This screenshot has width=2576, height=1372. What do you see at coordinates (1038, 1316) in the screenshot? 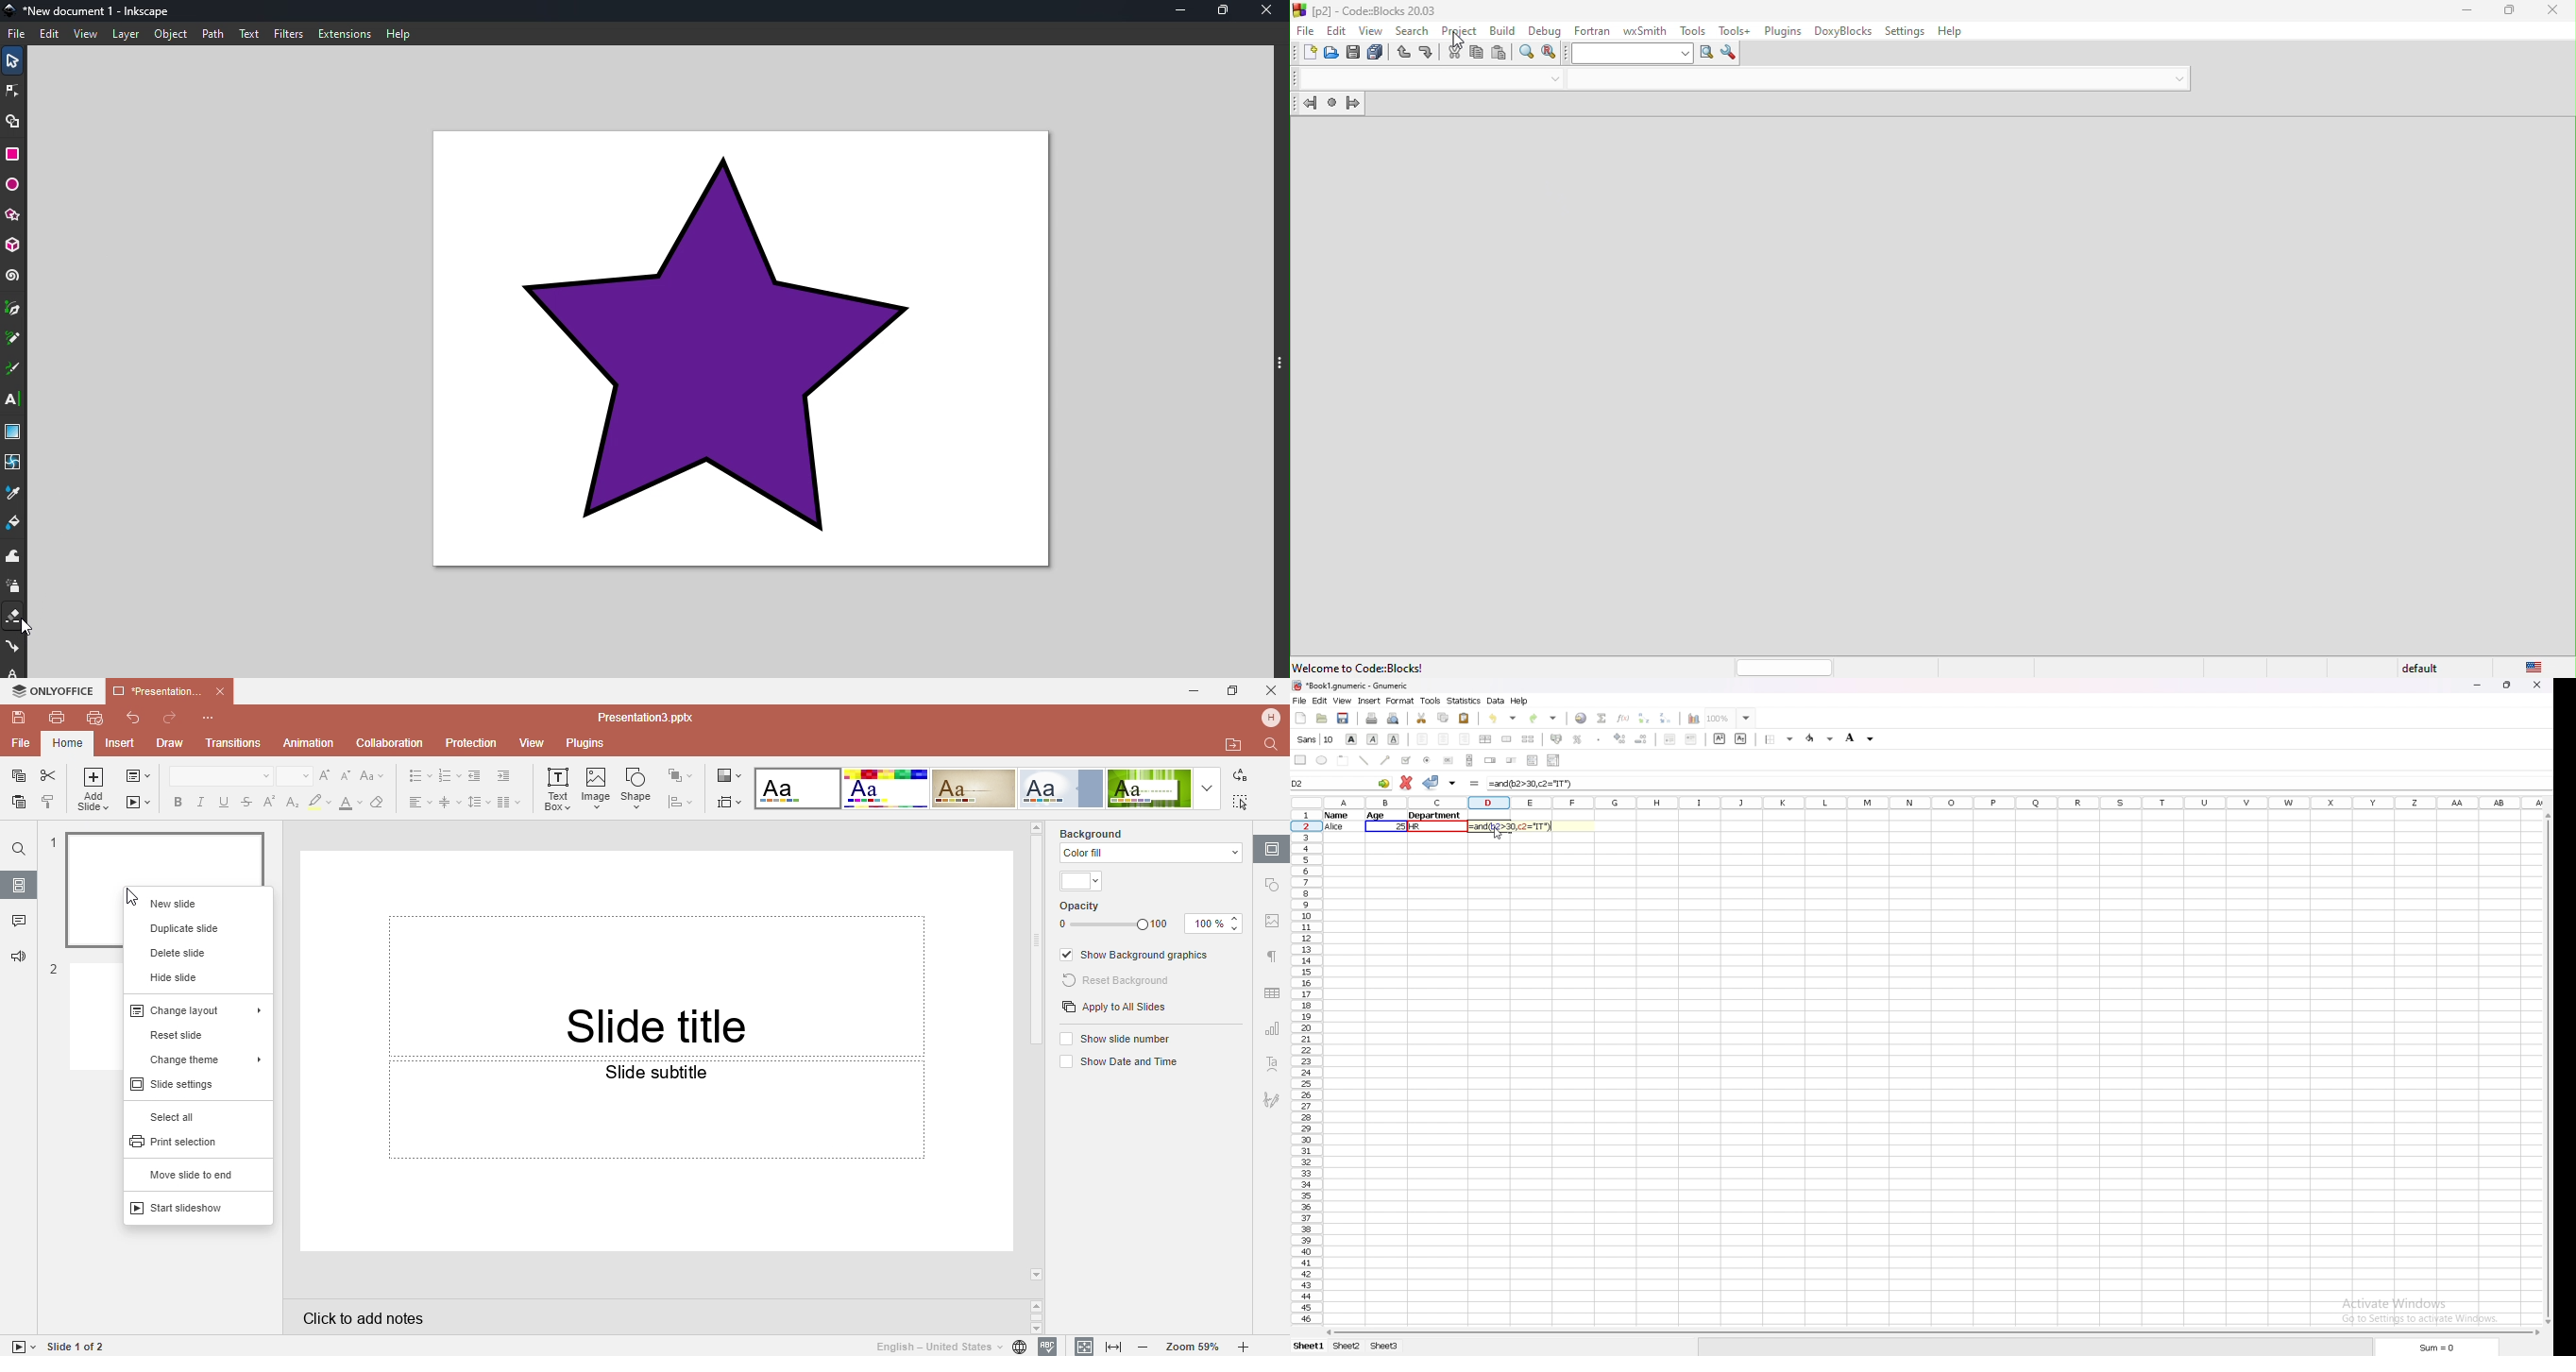
I see `Scroll buttons` at bounding box center [1038, 1316].